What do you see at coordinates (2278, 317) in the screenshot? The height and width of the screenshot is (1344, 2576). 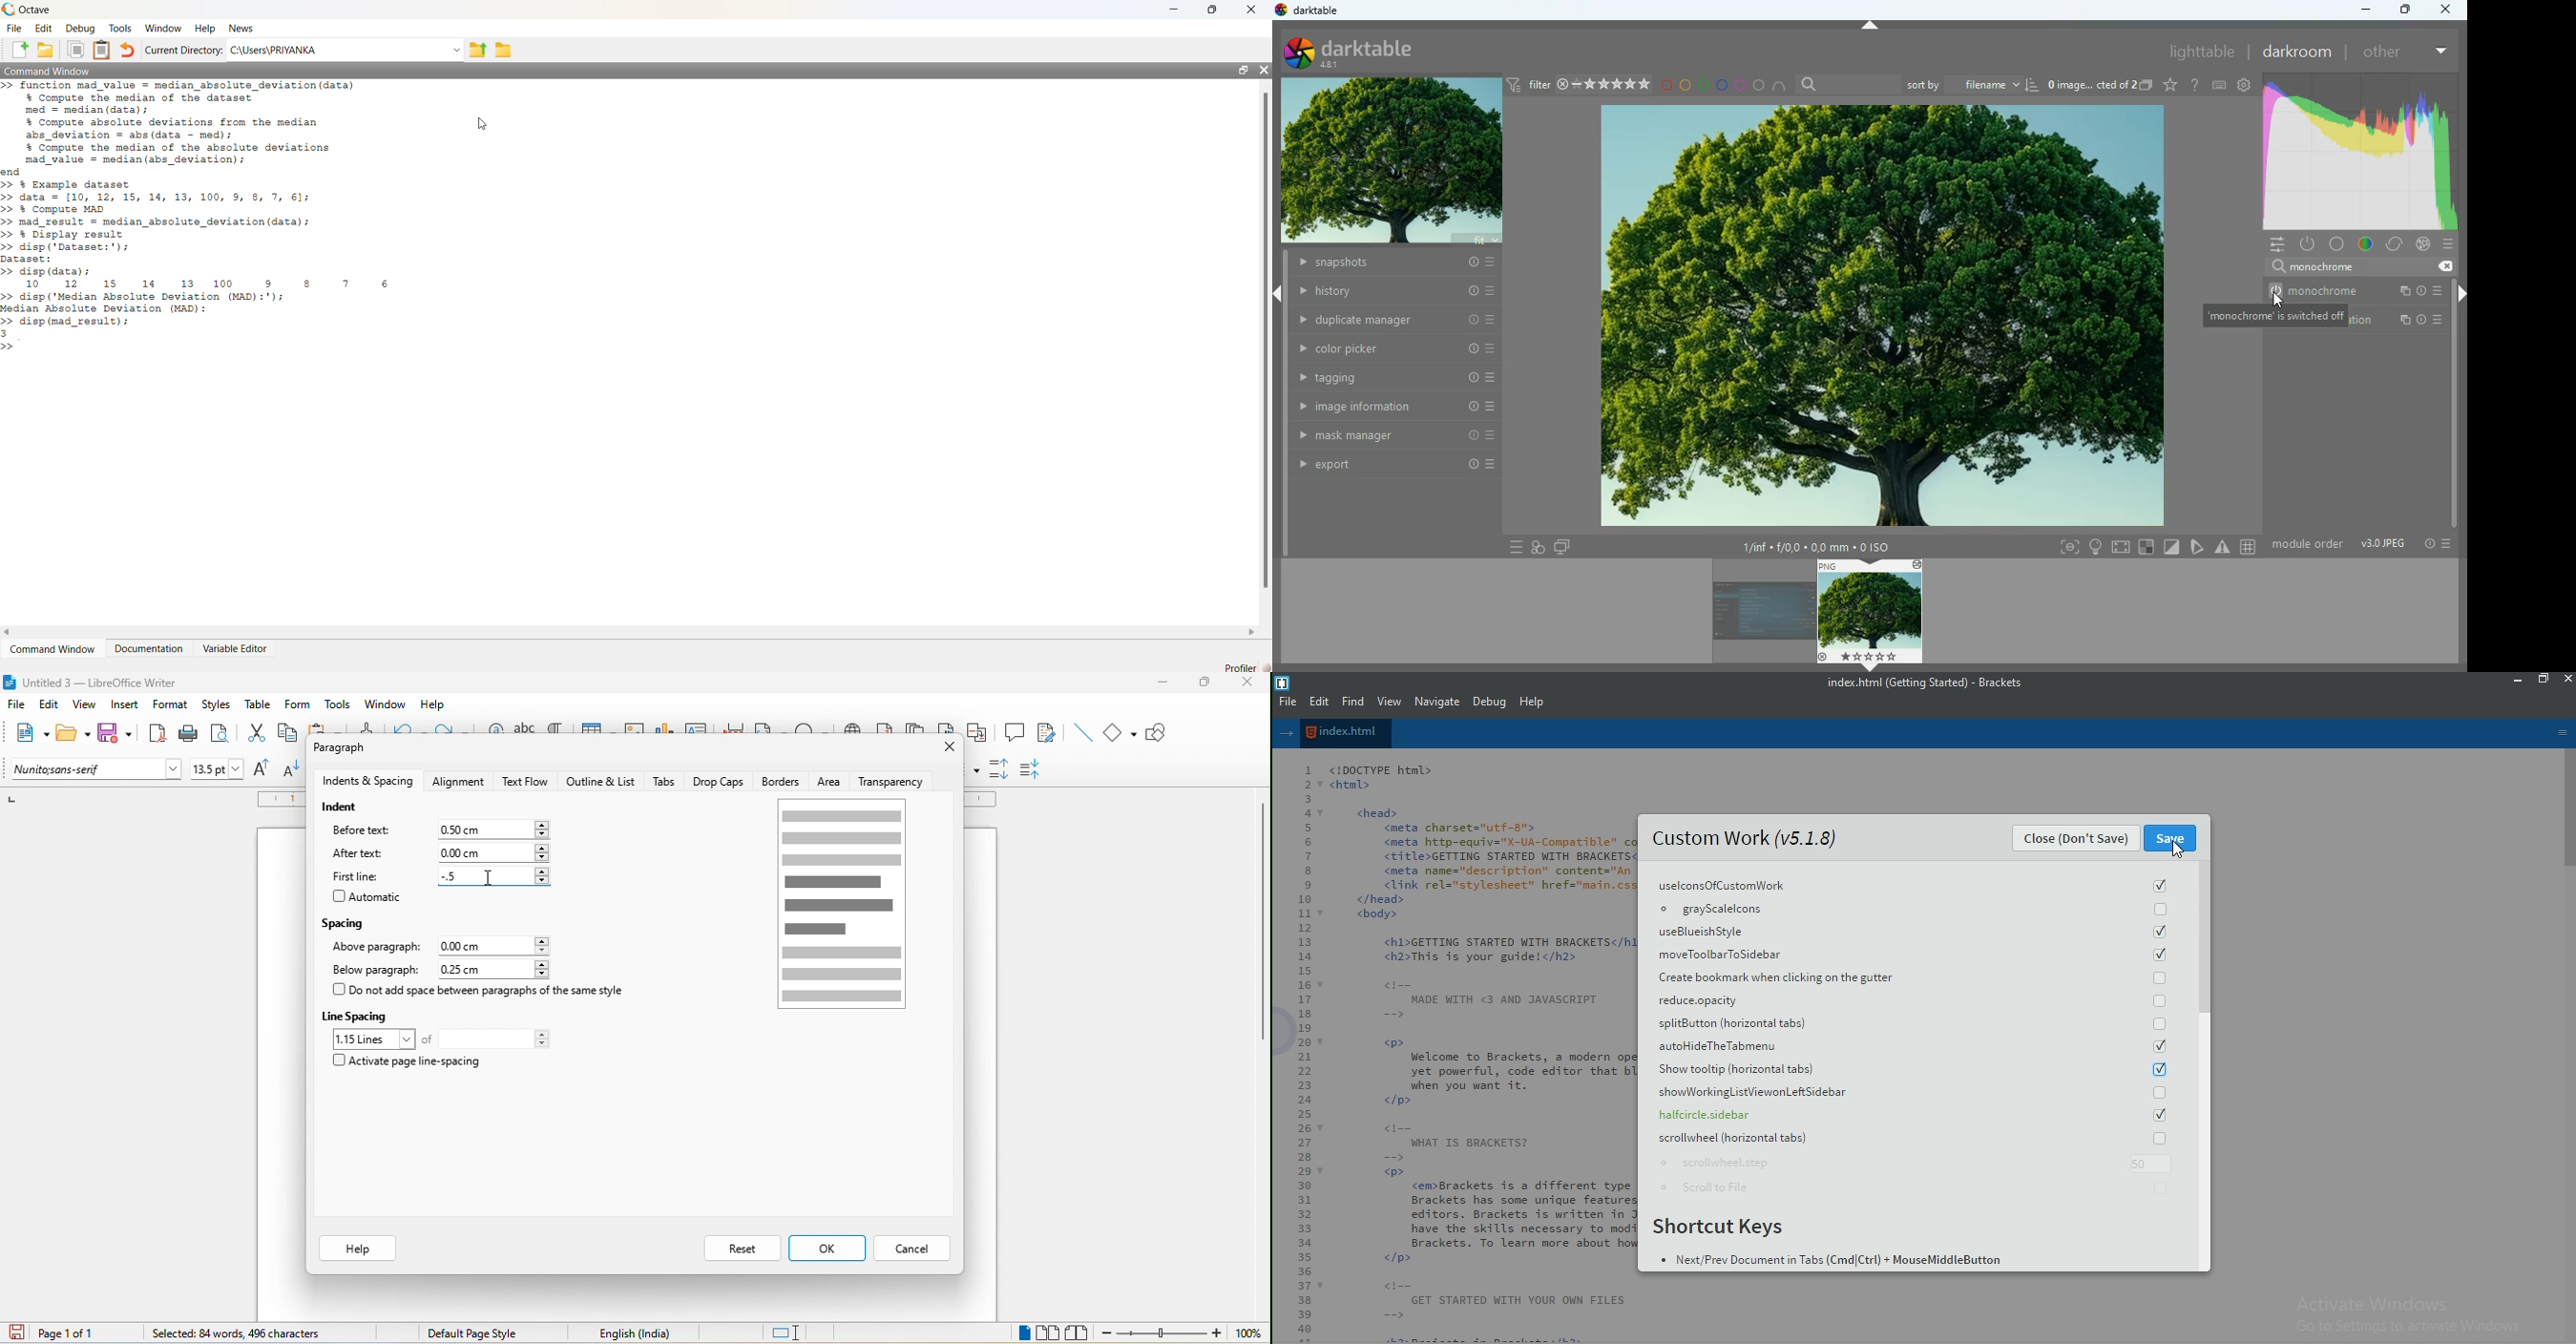 I see `description` at bounding box center [2278, 317].